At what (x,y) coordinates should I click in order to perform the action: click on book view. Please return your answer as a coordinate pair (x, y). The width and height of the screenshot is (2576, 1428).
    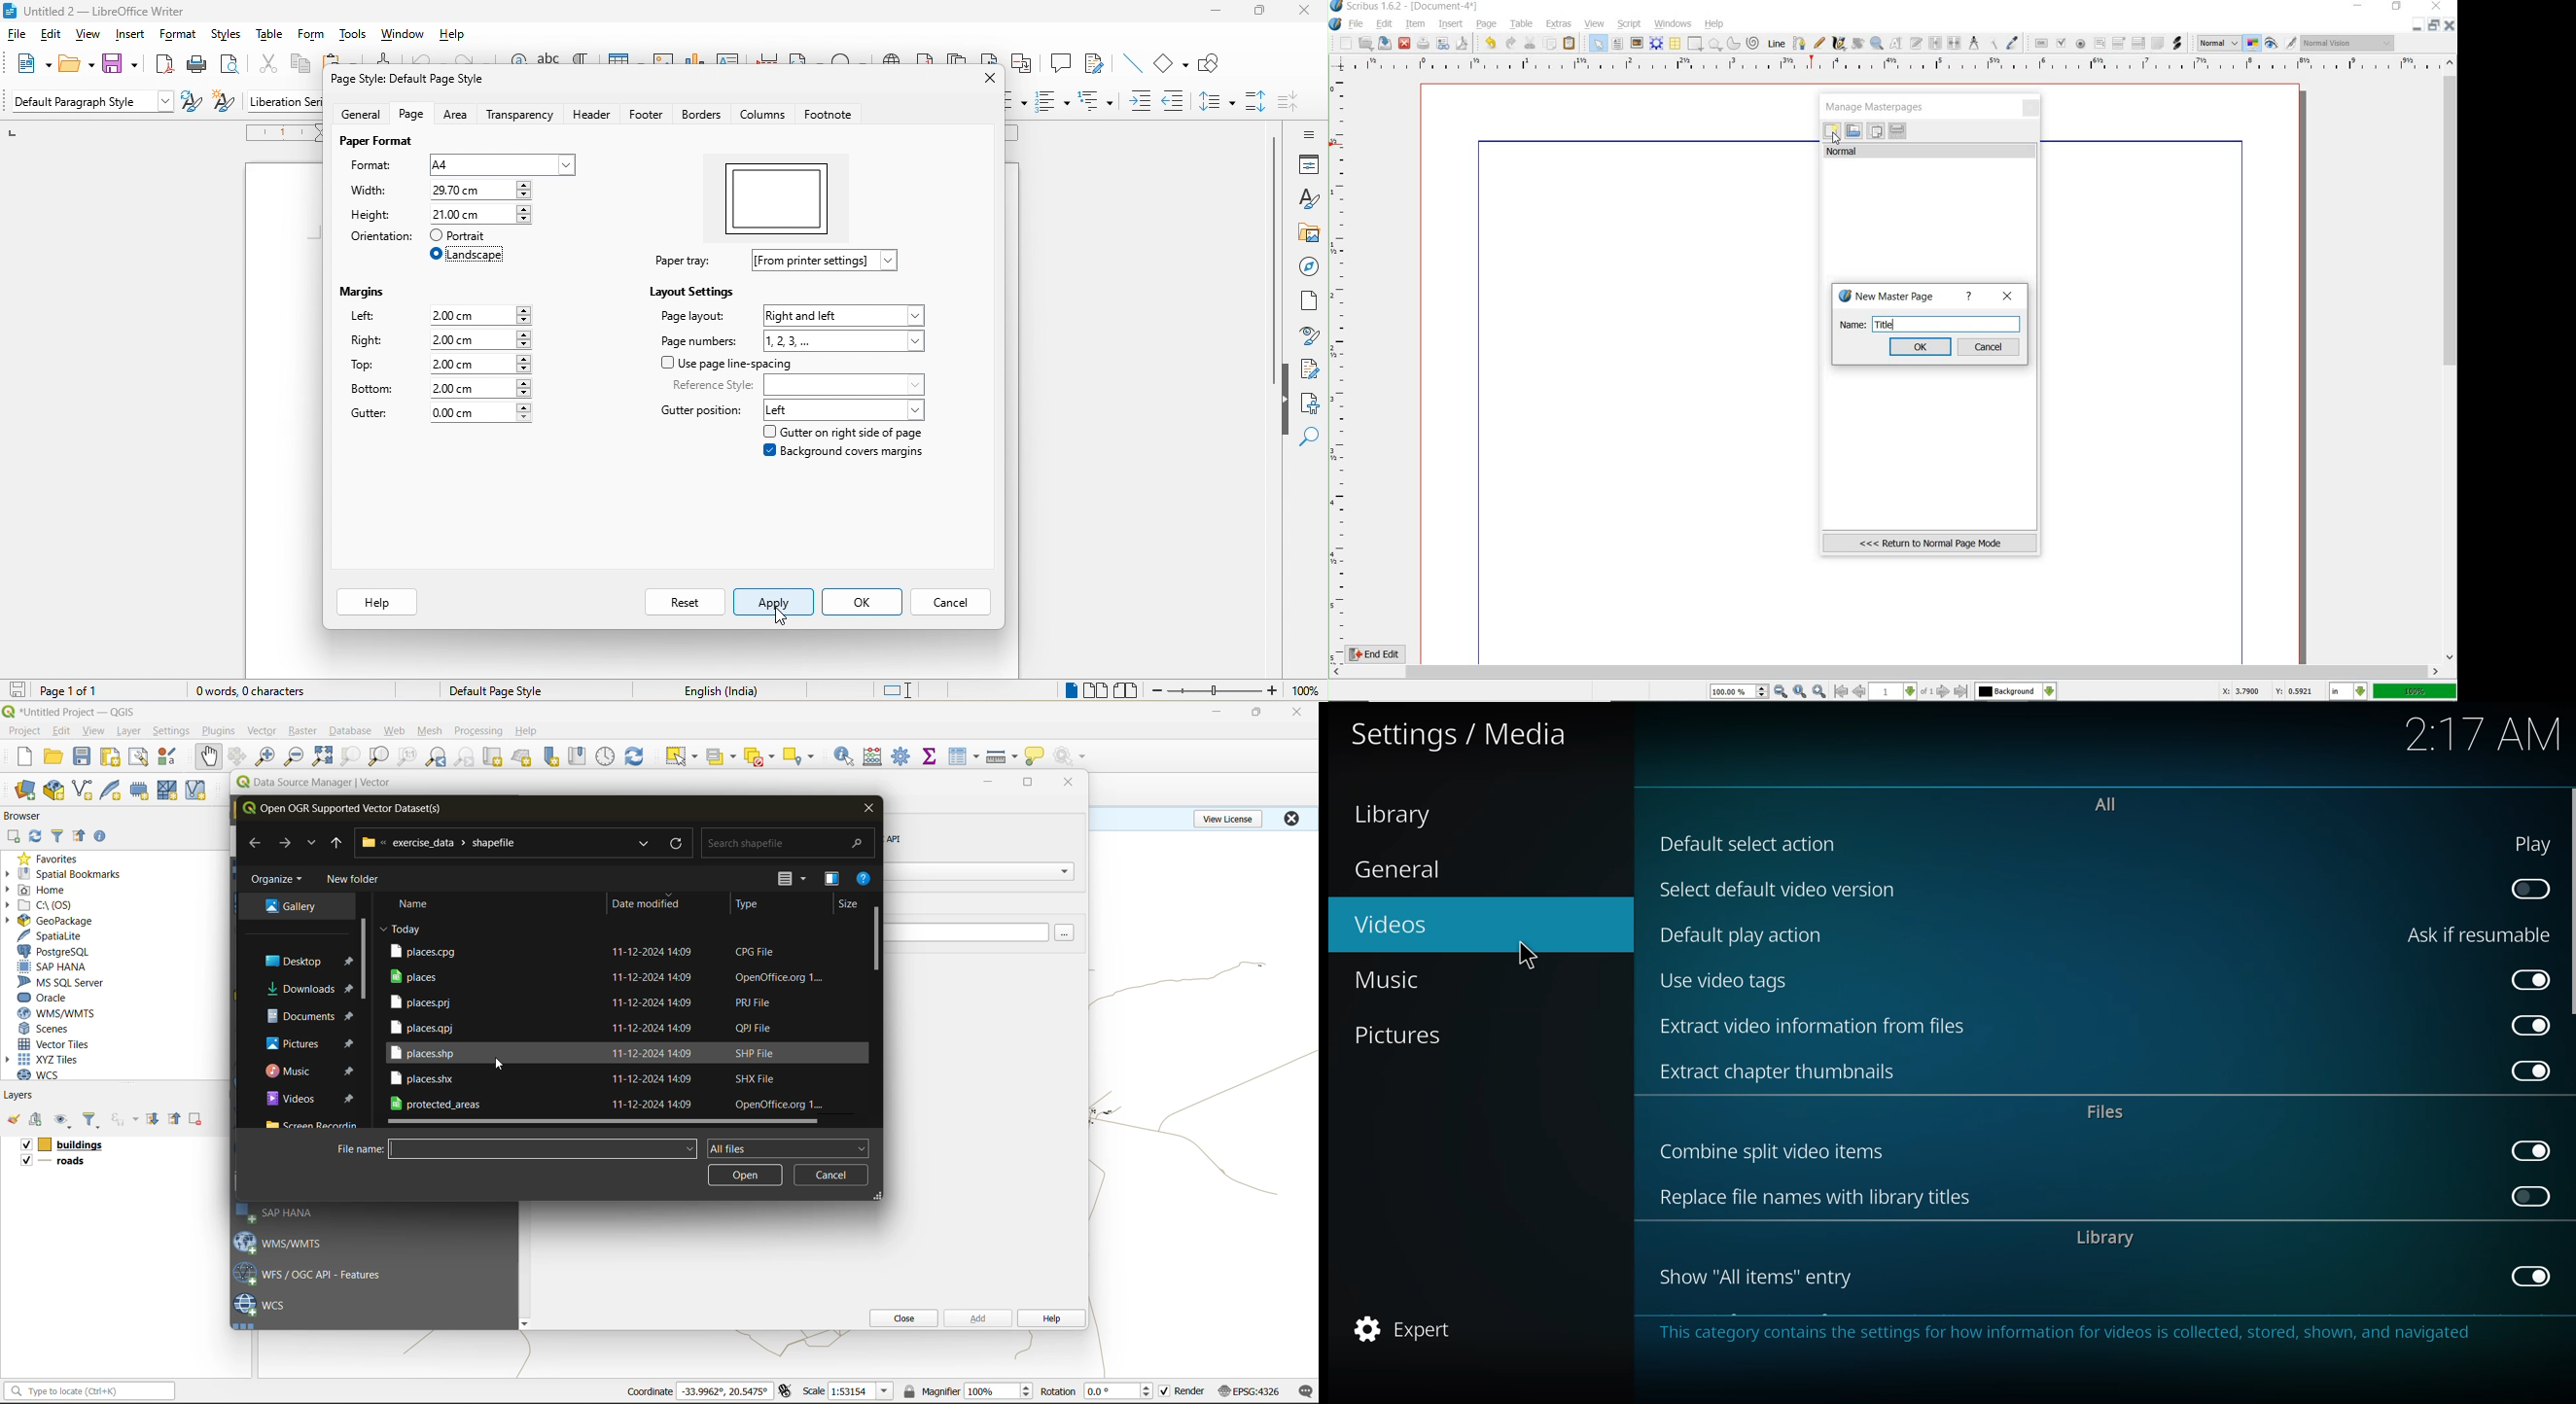
    Looking at the image, I should click on (1130, 690).